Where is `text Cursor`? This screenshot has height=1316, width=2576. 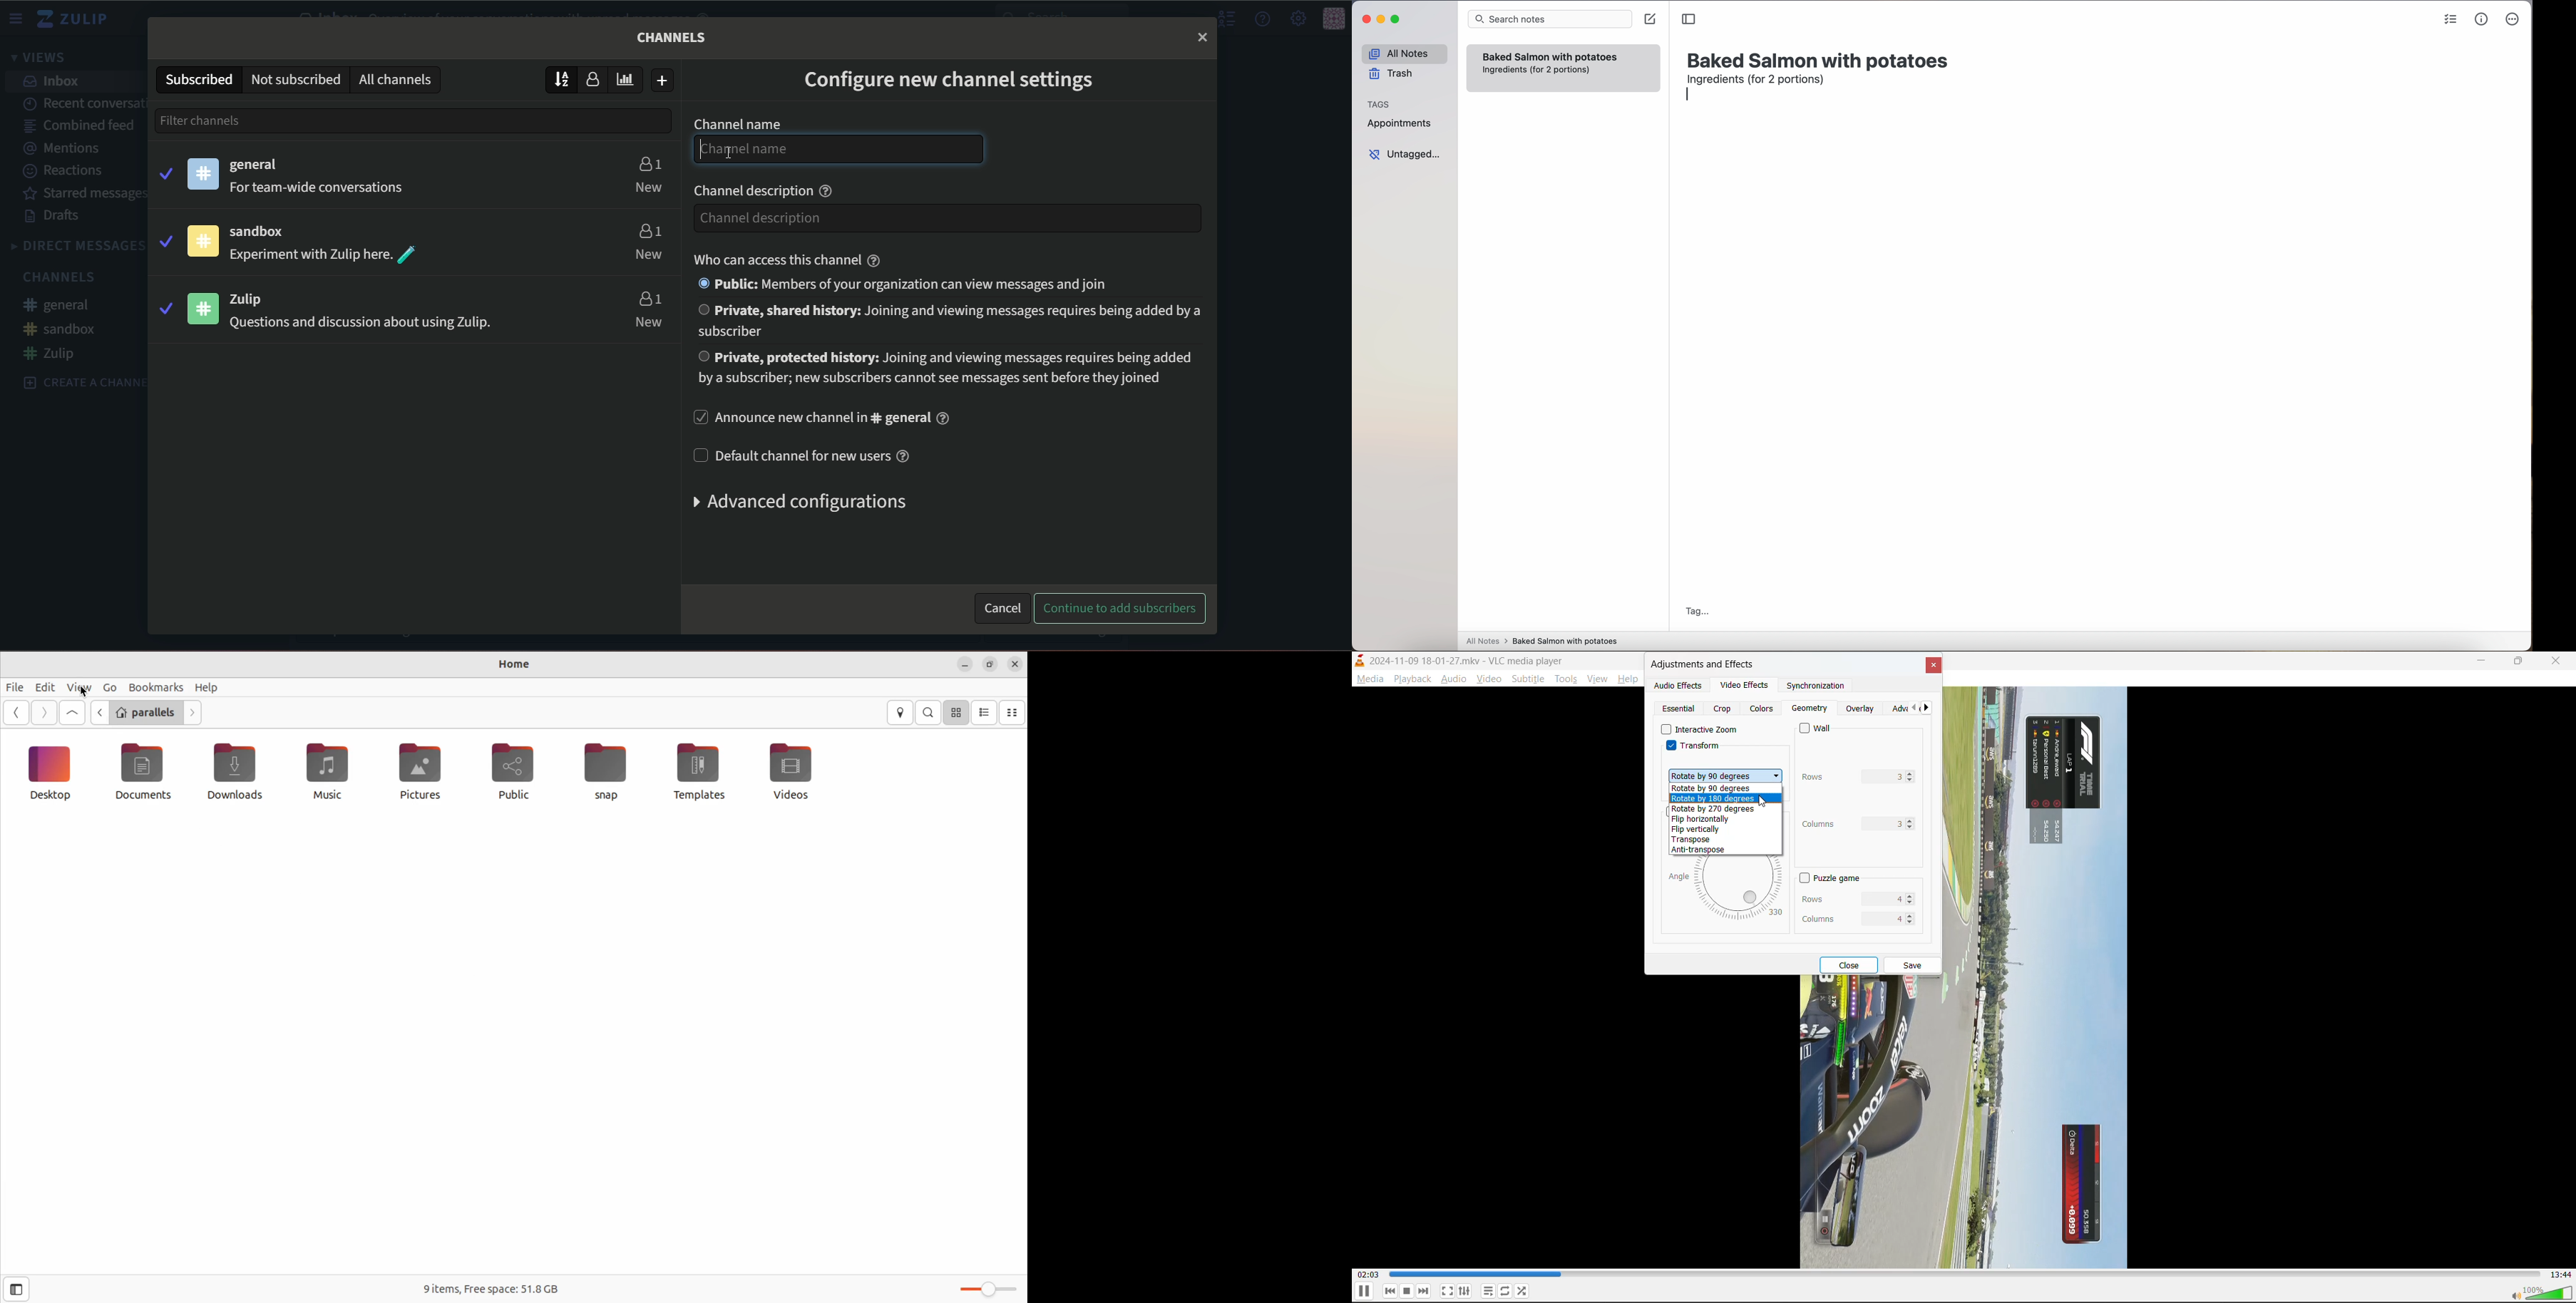 text Cursor is located at coordinates (724, 150).